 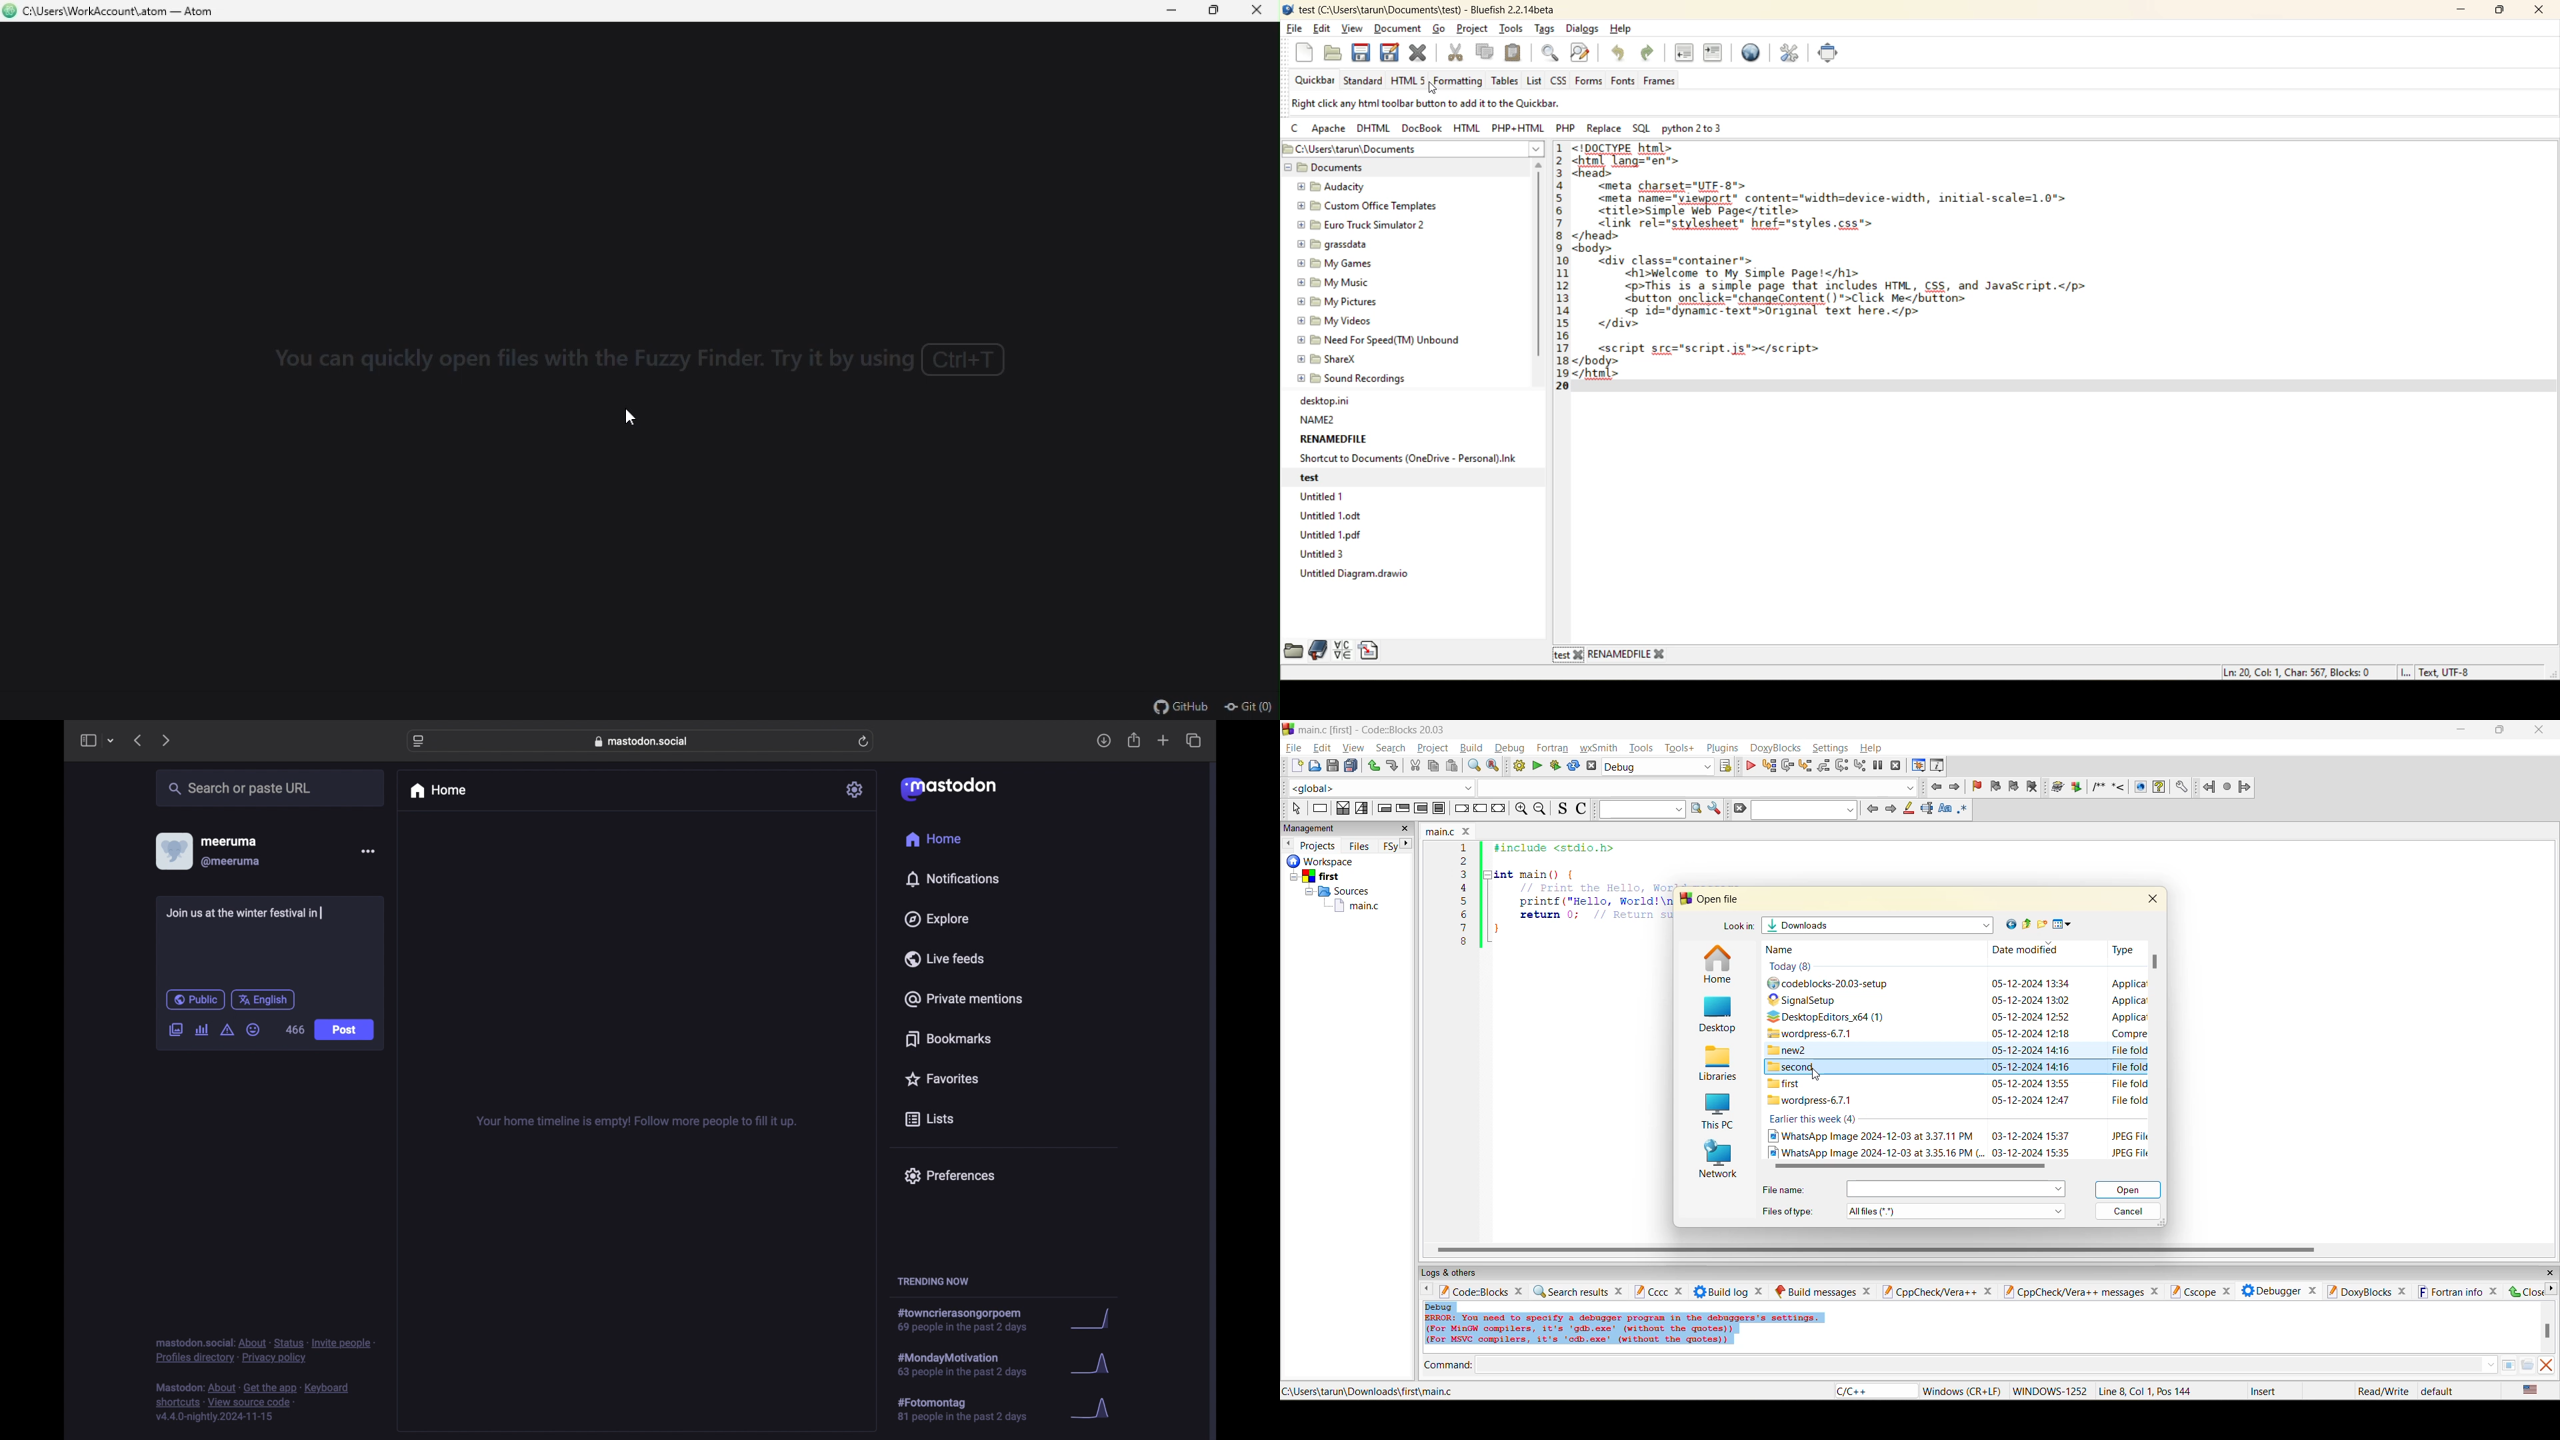 What do you see at coordinates (1473, 1291) in the screenshot?
I see `code:blocks` at bounding box center [1473, 1291].